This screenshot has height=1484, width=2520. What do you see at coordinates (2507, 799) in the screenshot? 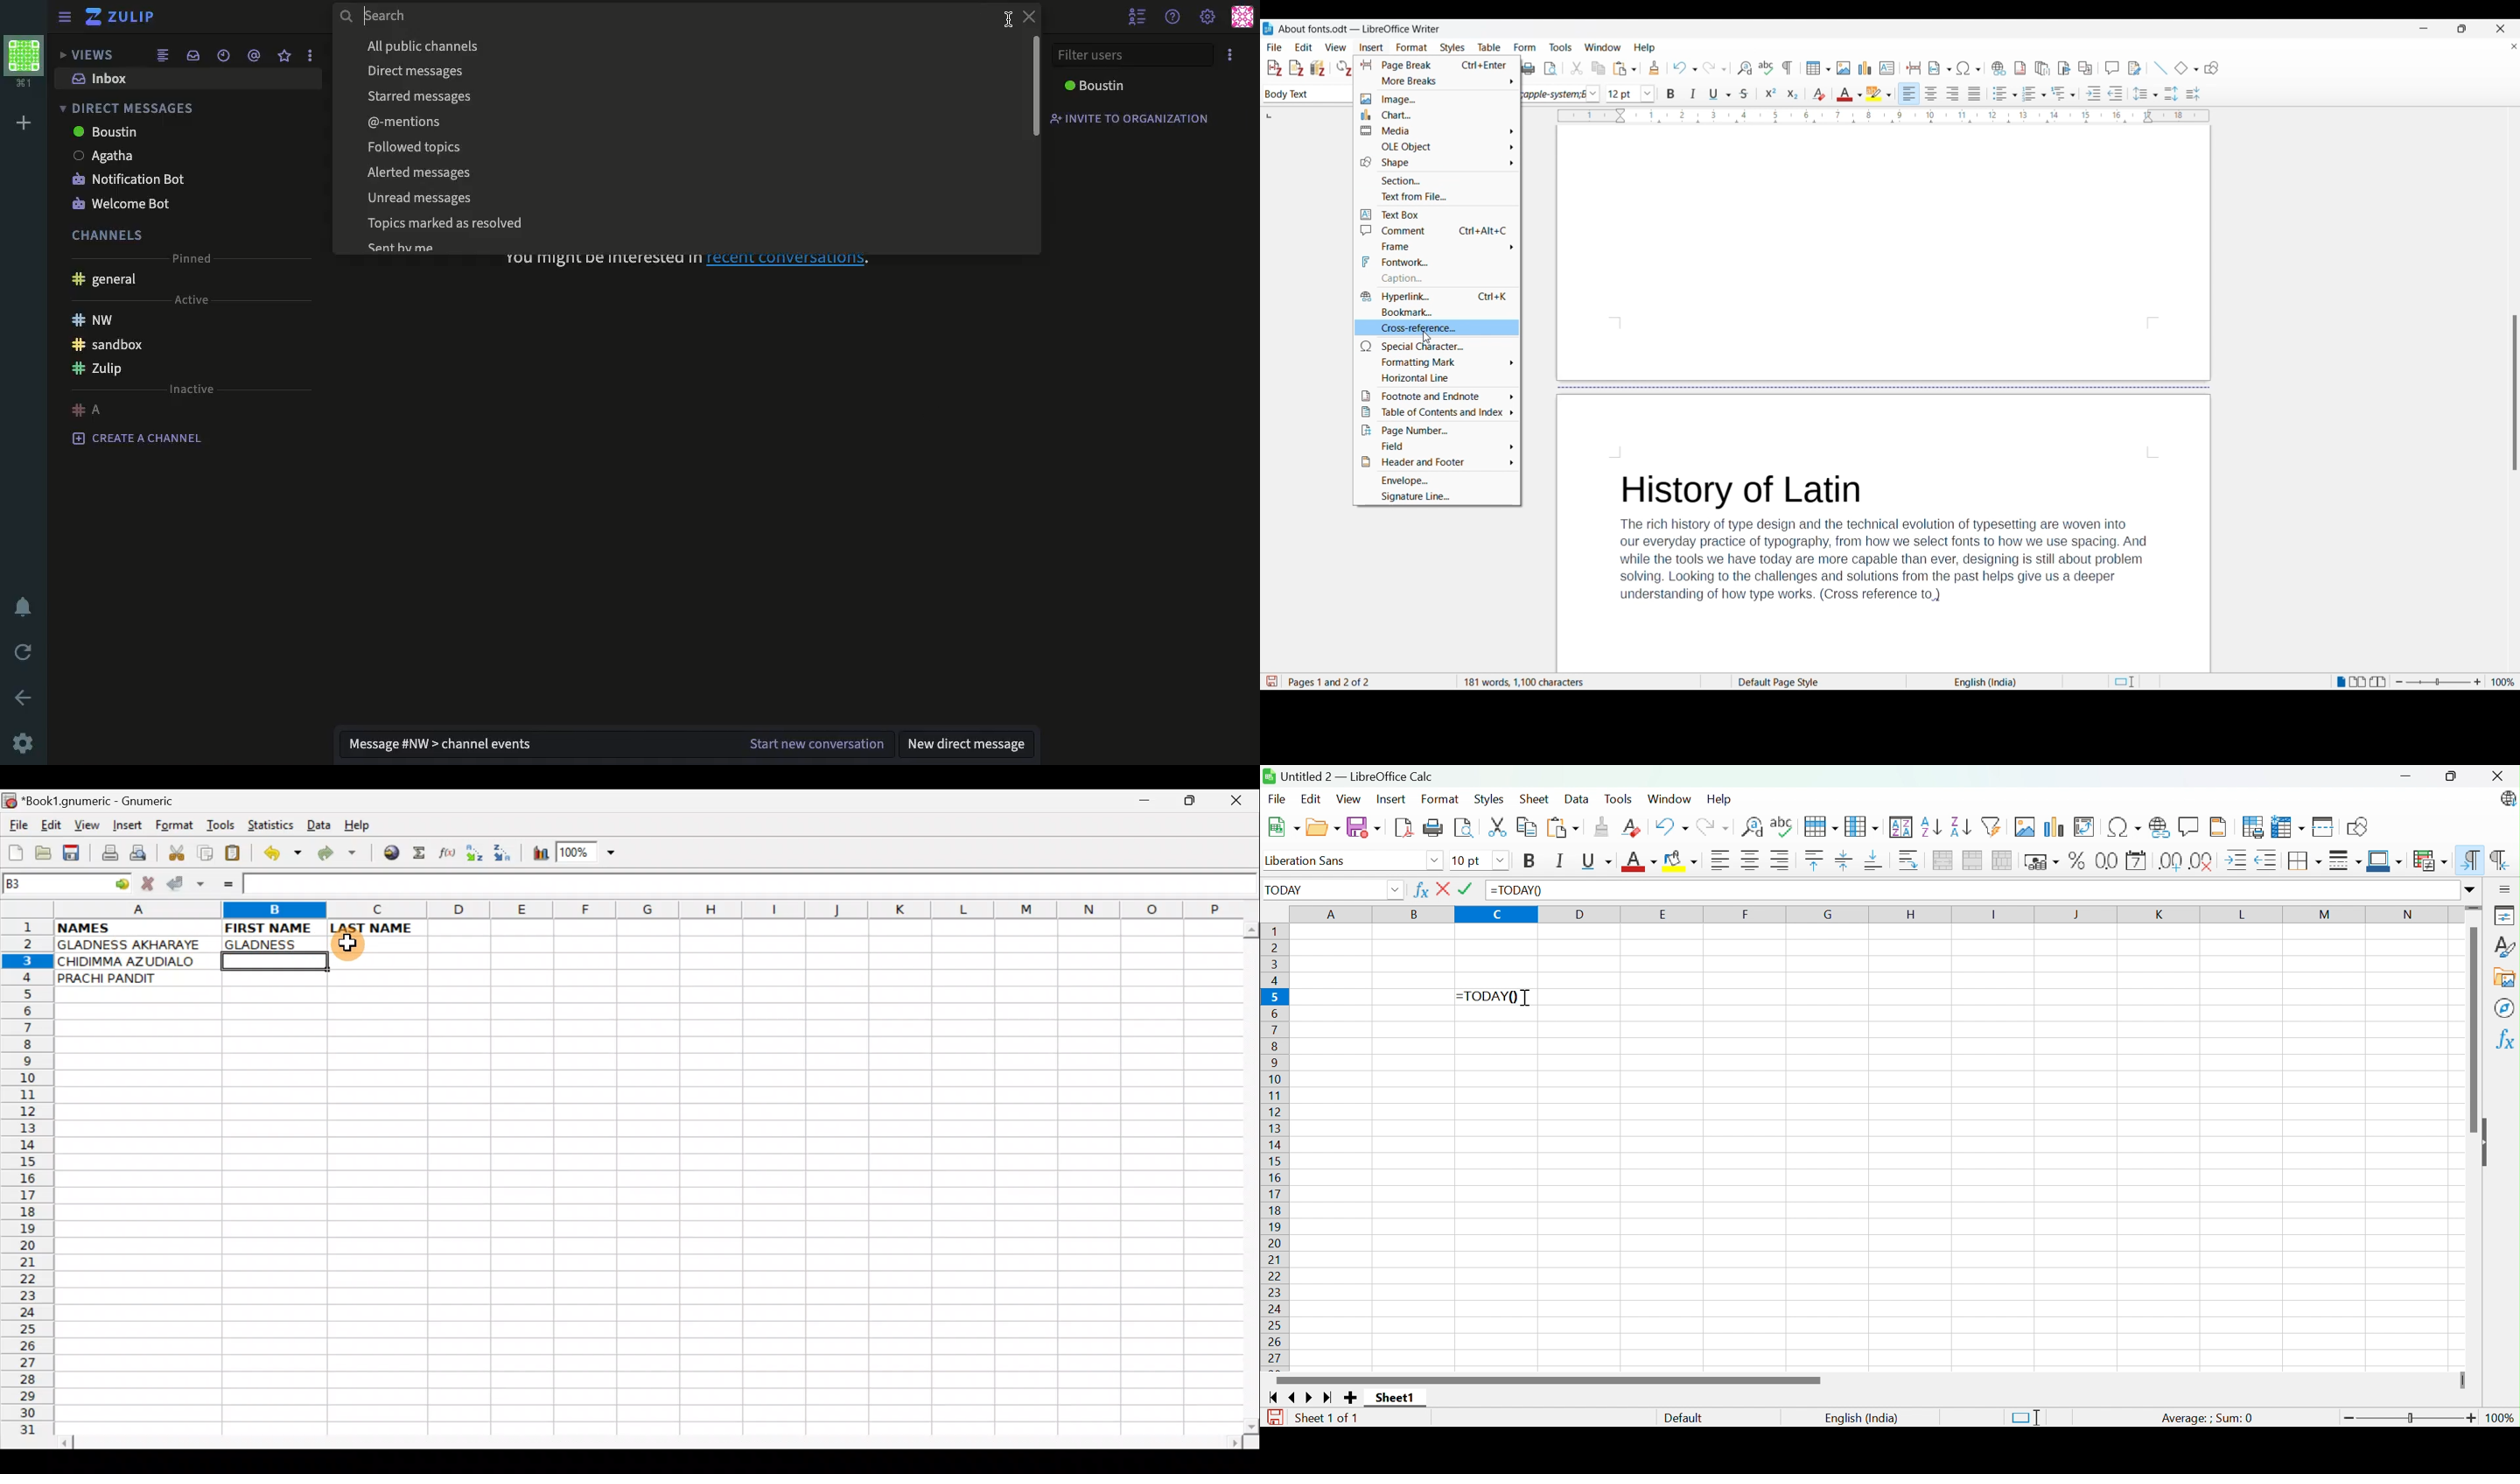
I see `LibreOffice update available` at bounding box center [2507, 799].